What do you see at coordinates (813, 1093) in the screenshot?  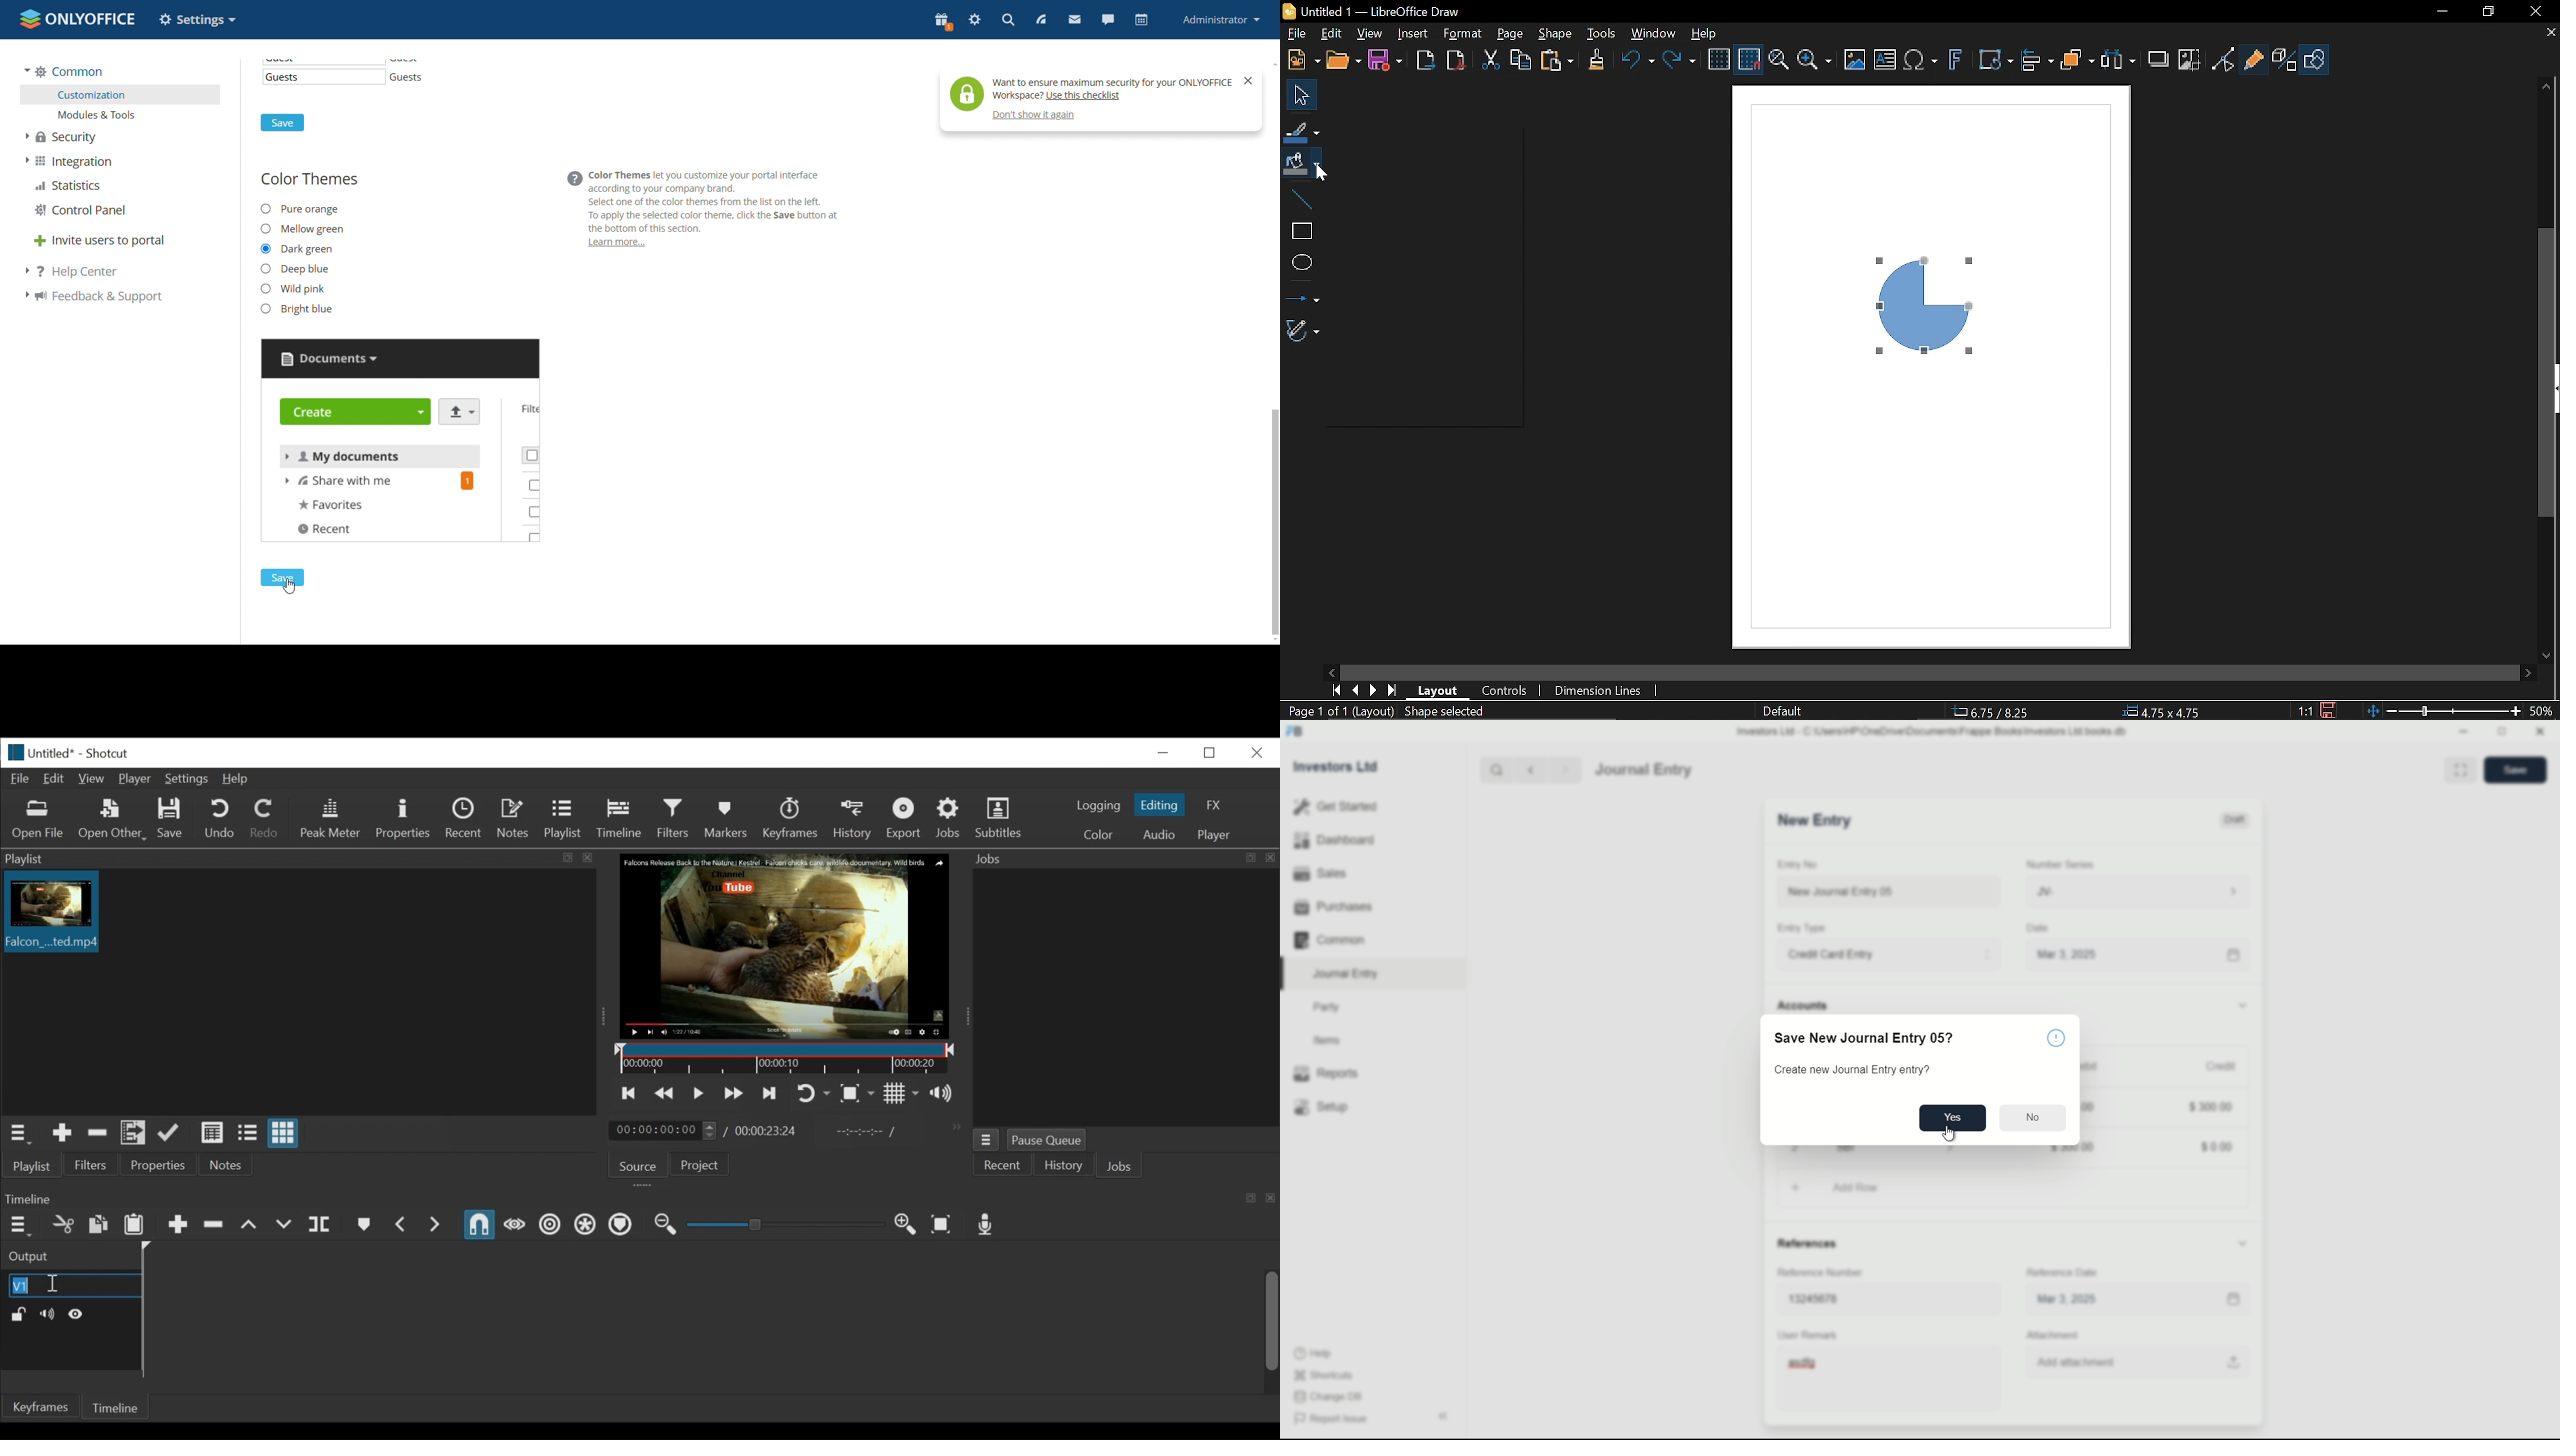 I see `Toggle Zoom` at bounding box center [813, 1093].